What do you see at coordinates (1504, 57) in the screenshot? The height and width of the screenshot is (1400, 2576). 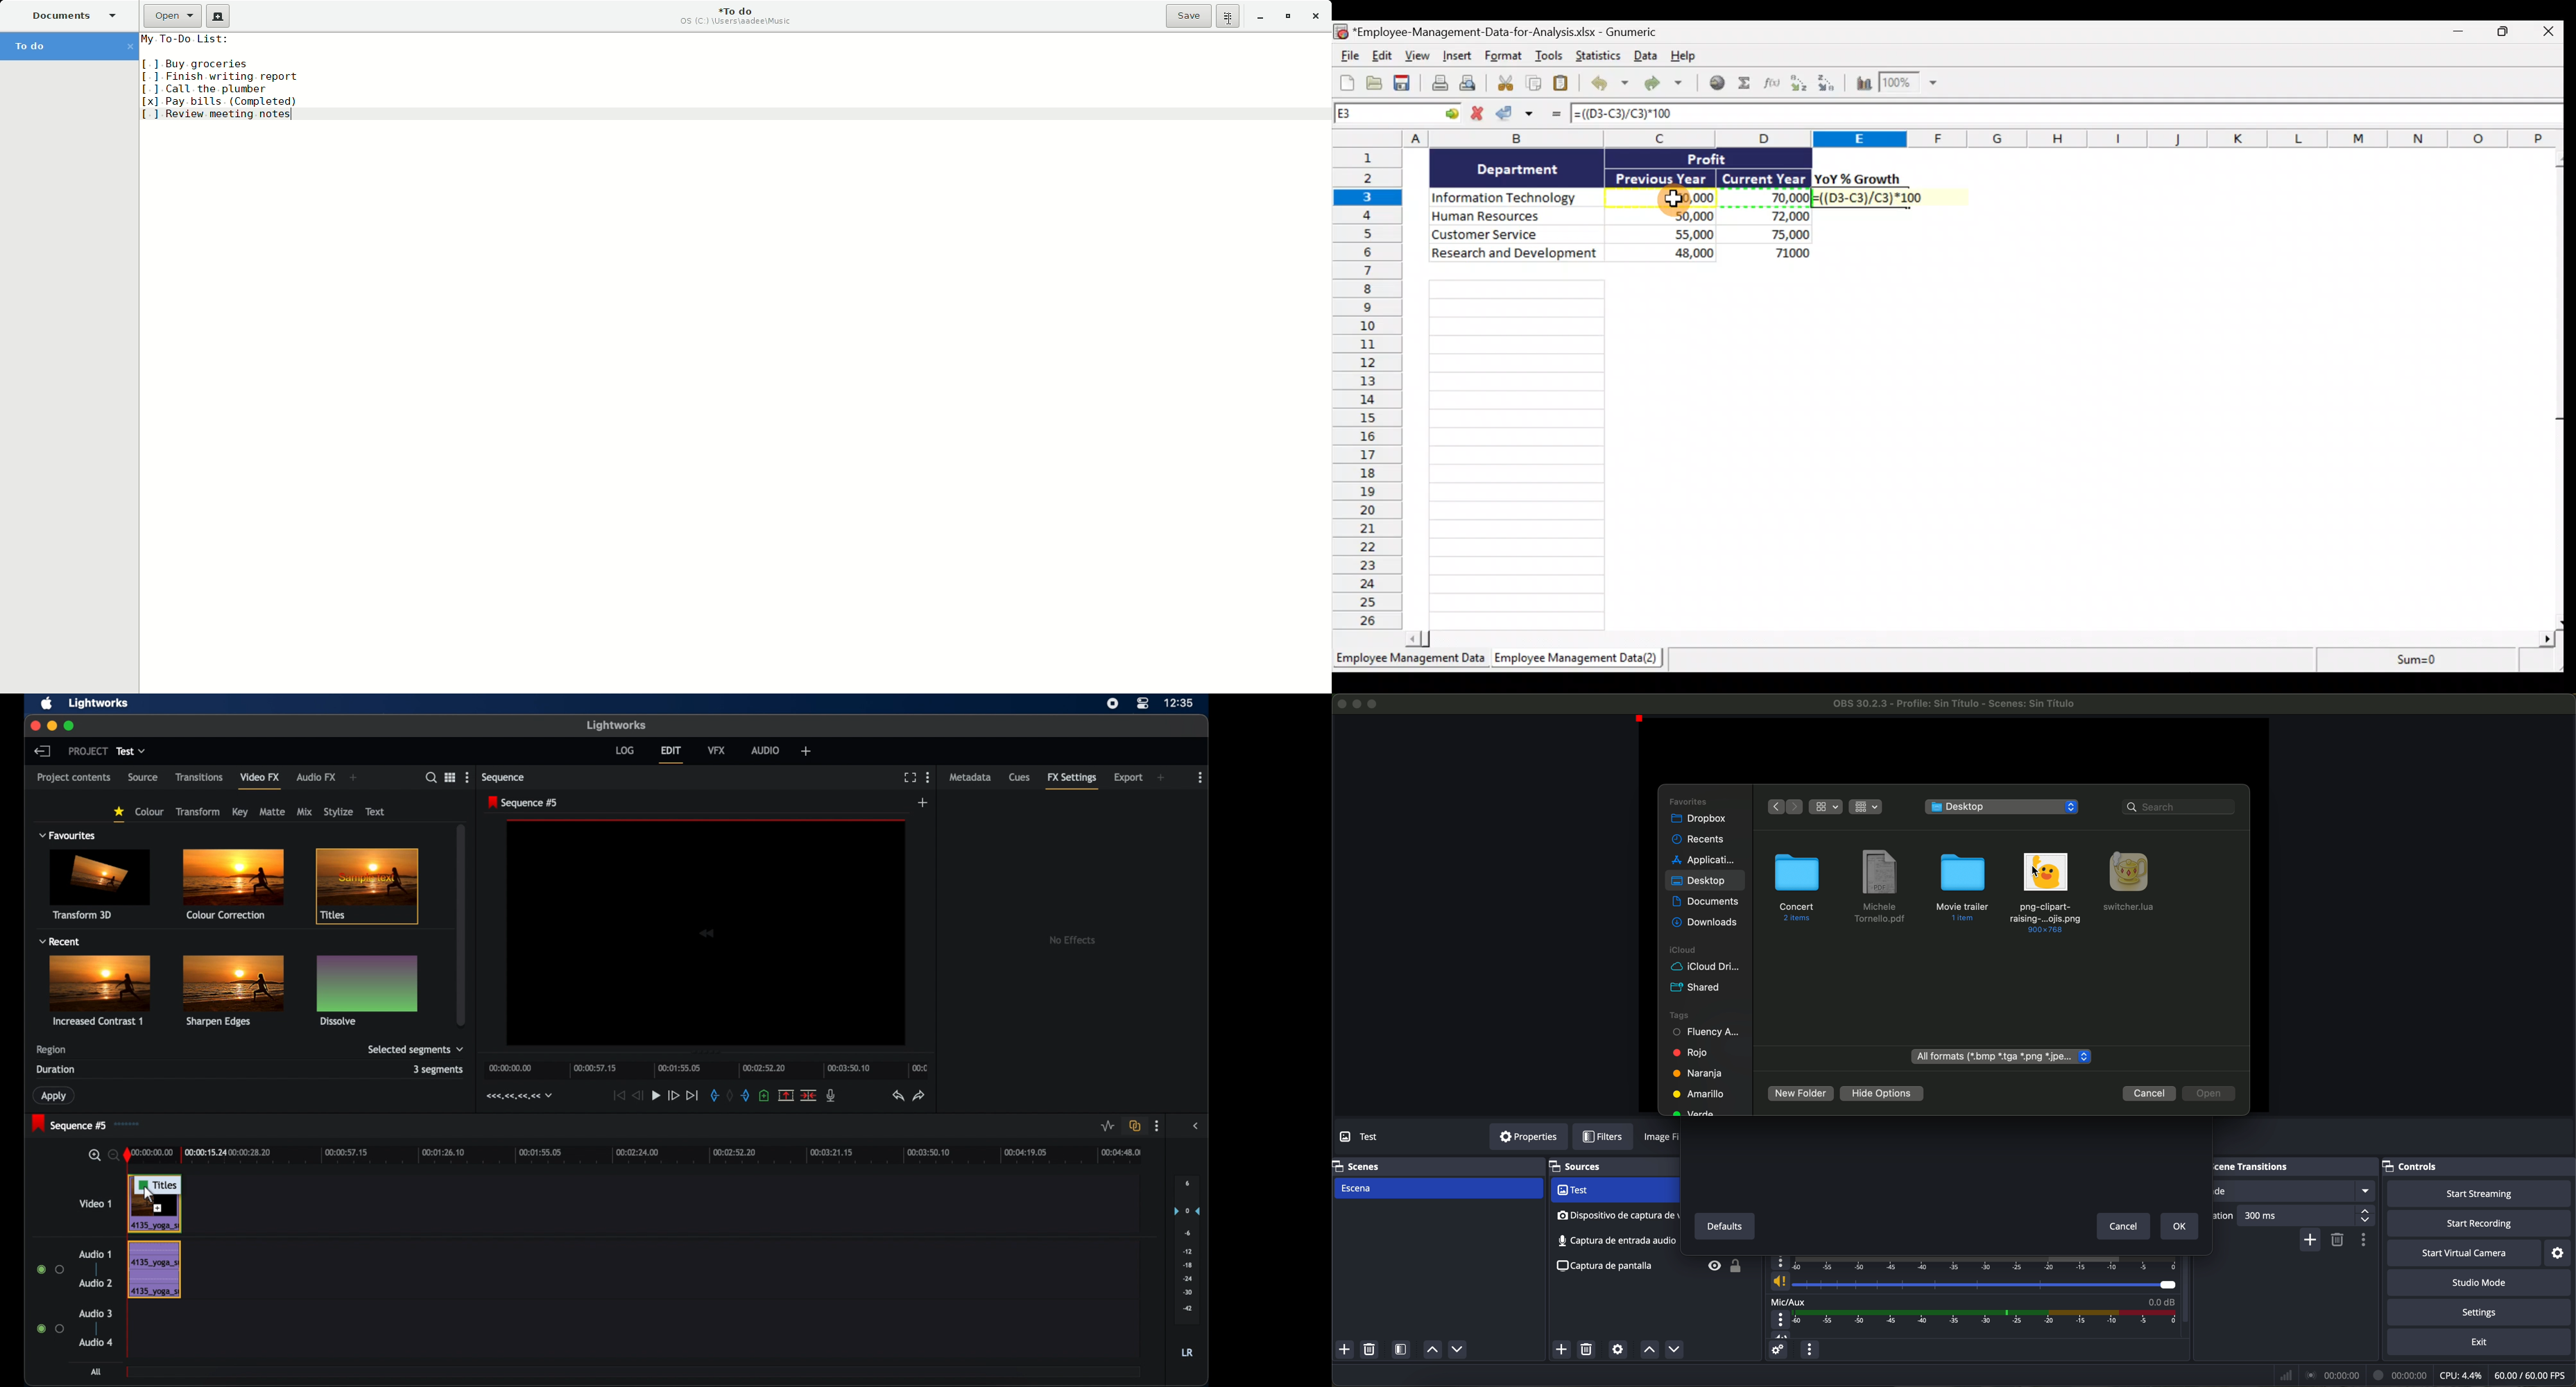 I see `Format` at bounding box center [1504, 57].